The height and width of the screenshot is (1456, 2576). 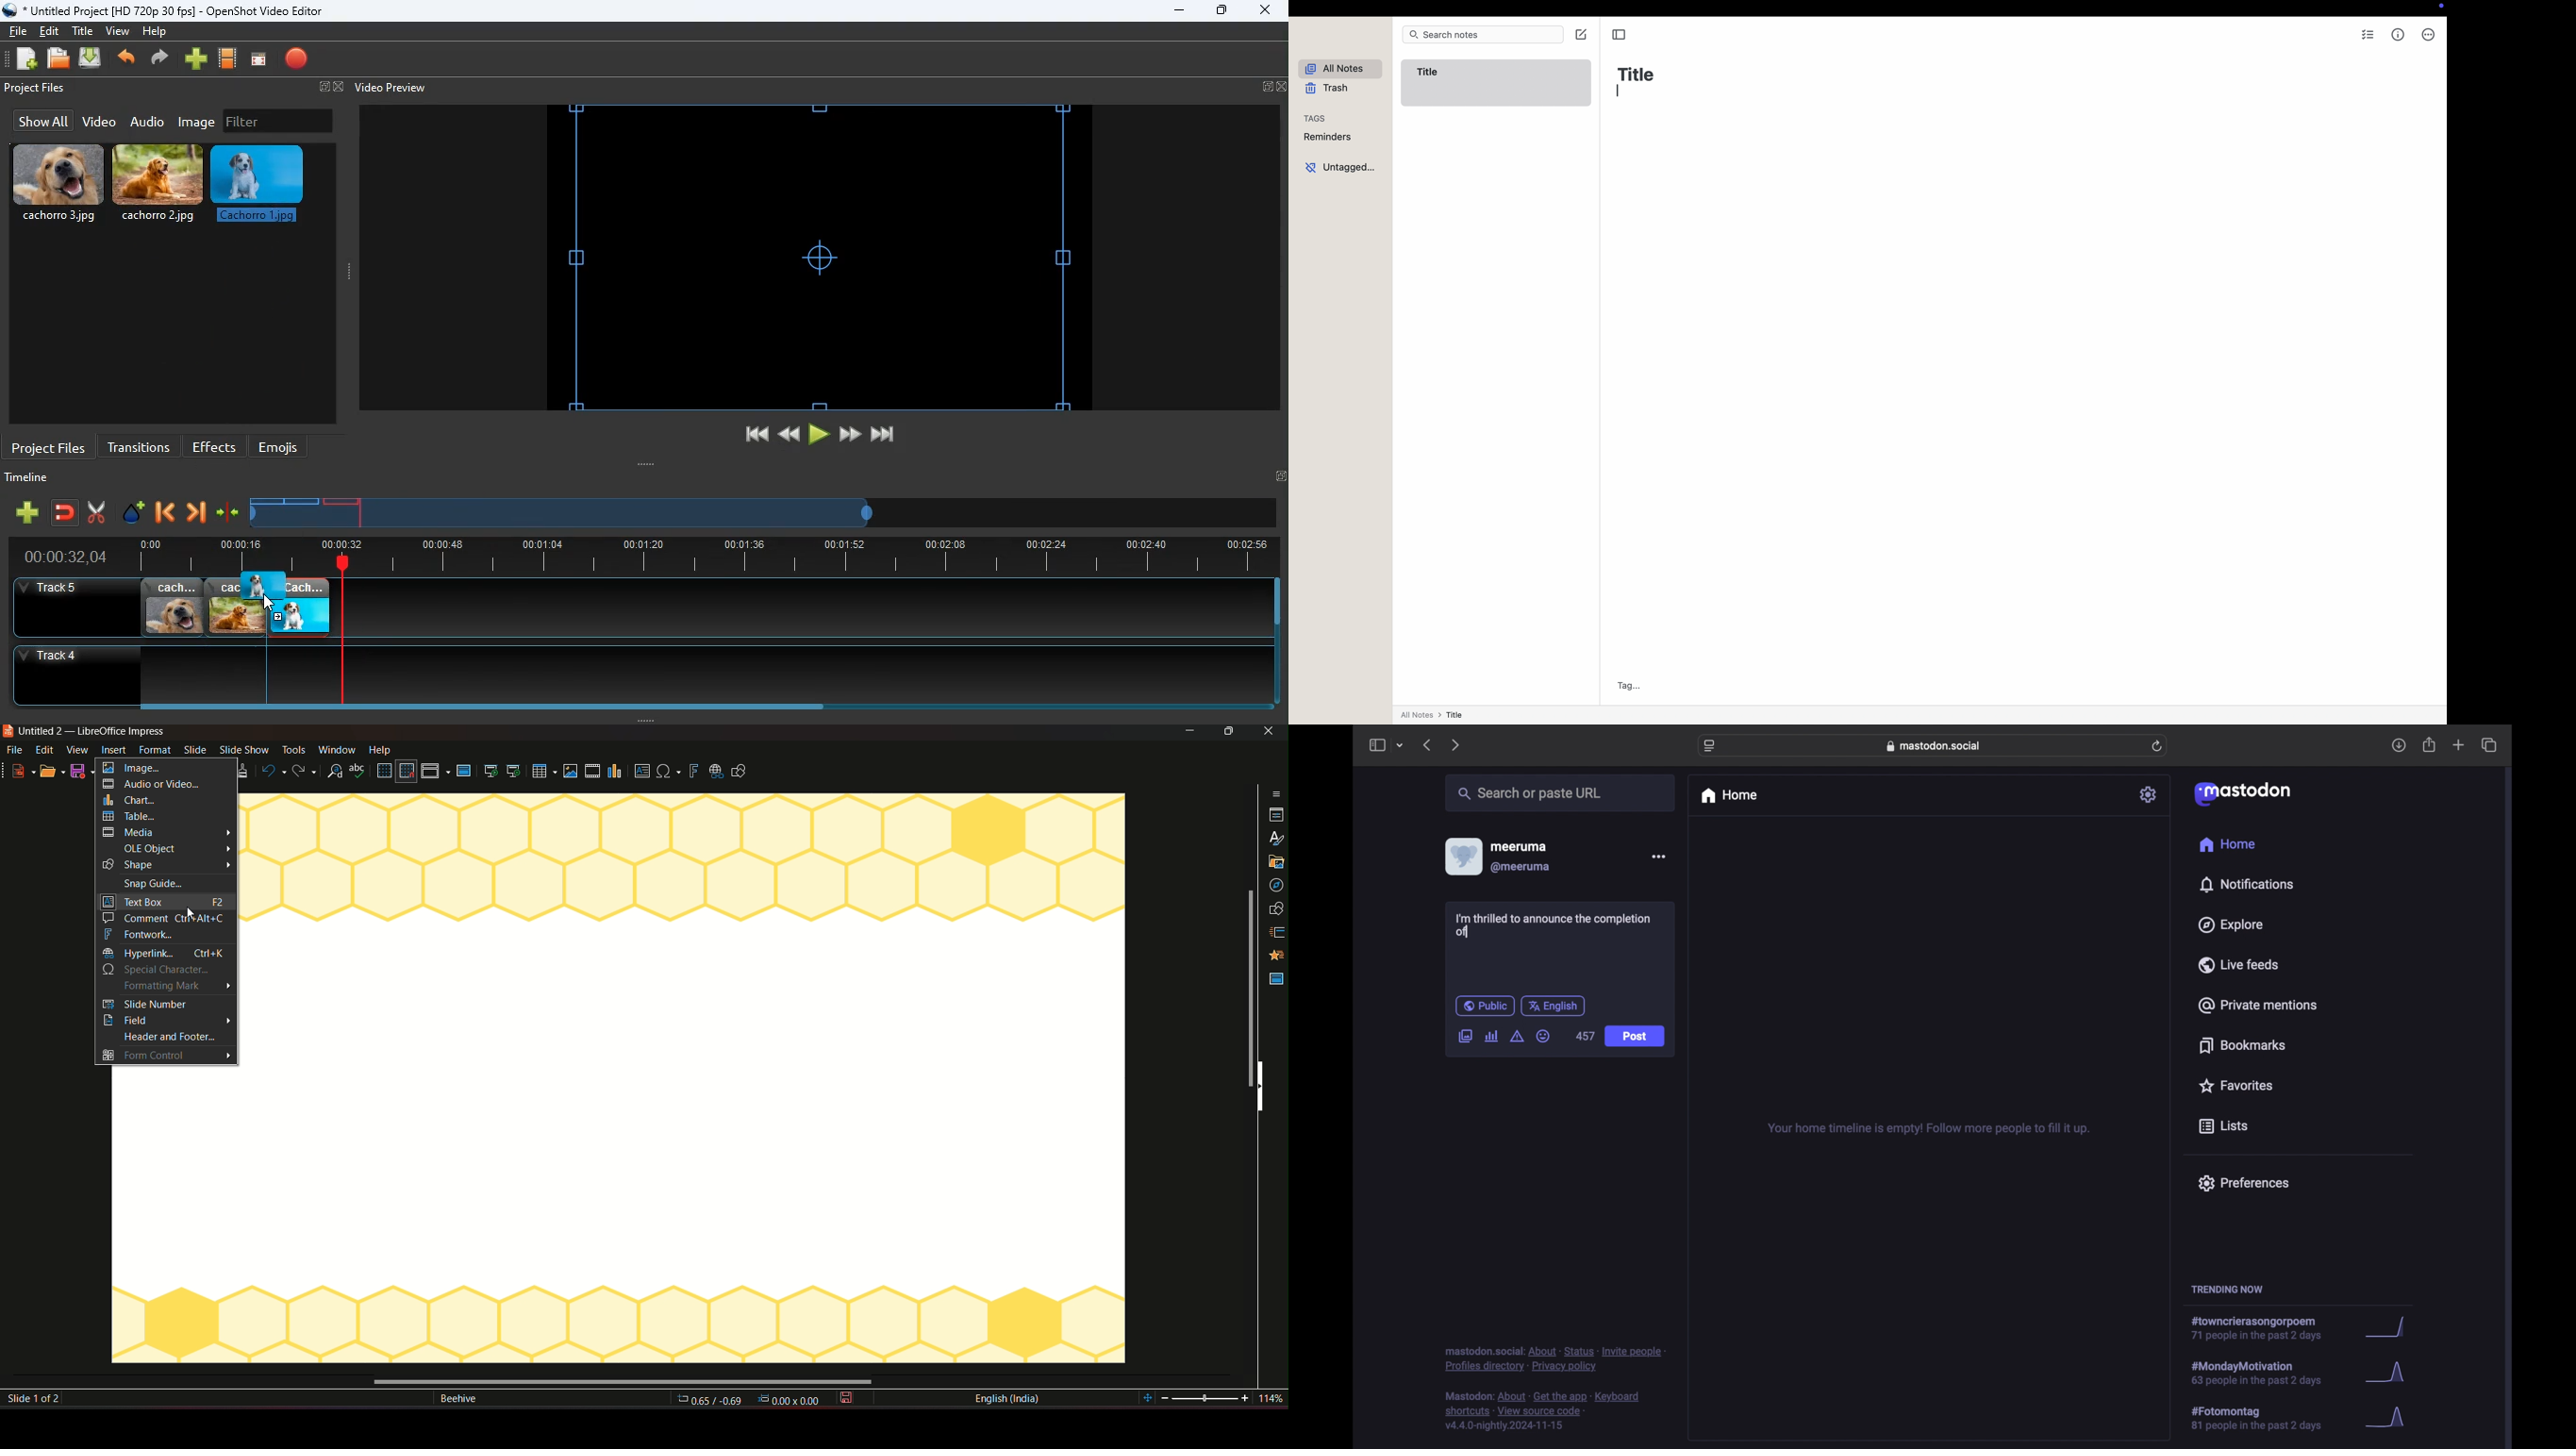 I want to click on insert text box, so click(x=641, y=772).